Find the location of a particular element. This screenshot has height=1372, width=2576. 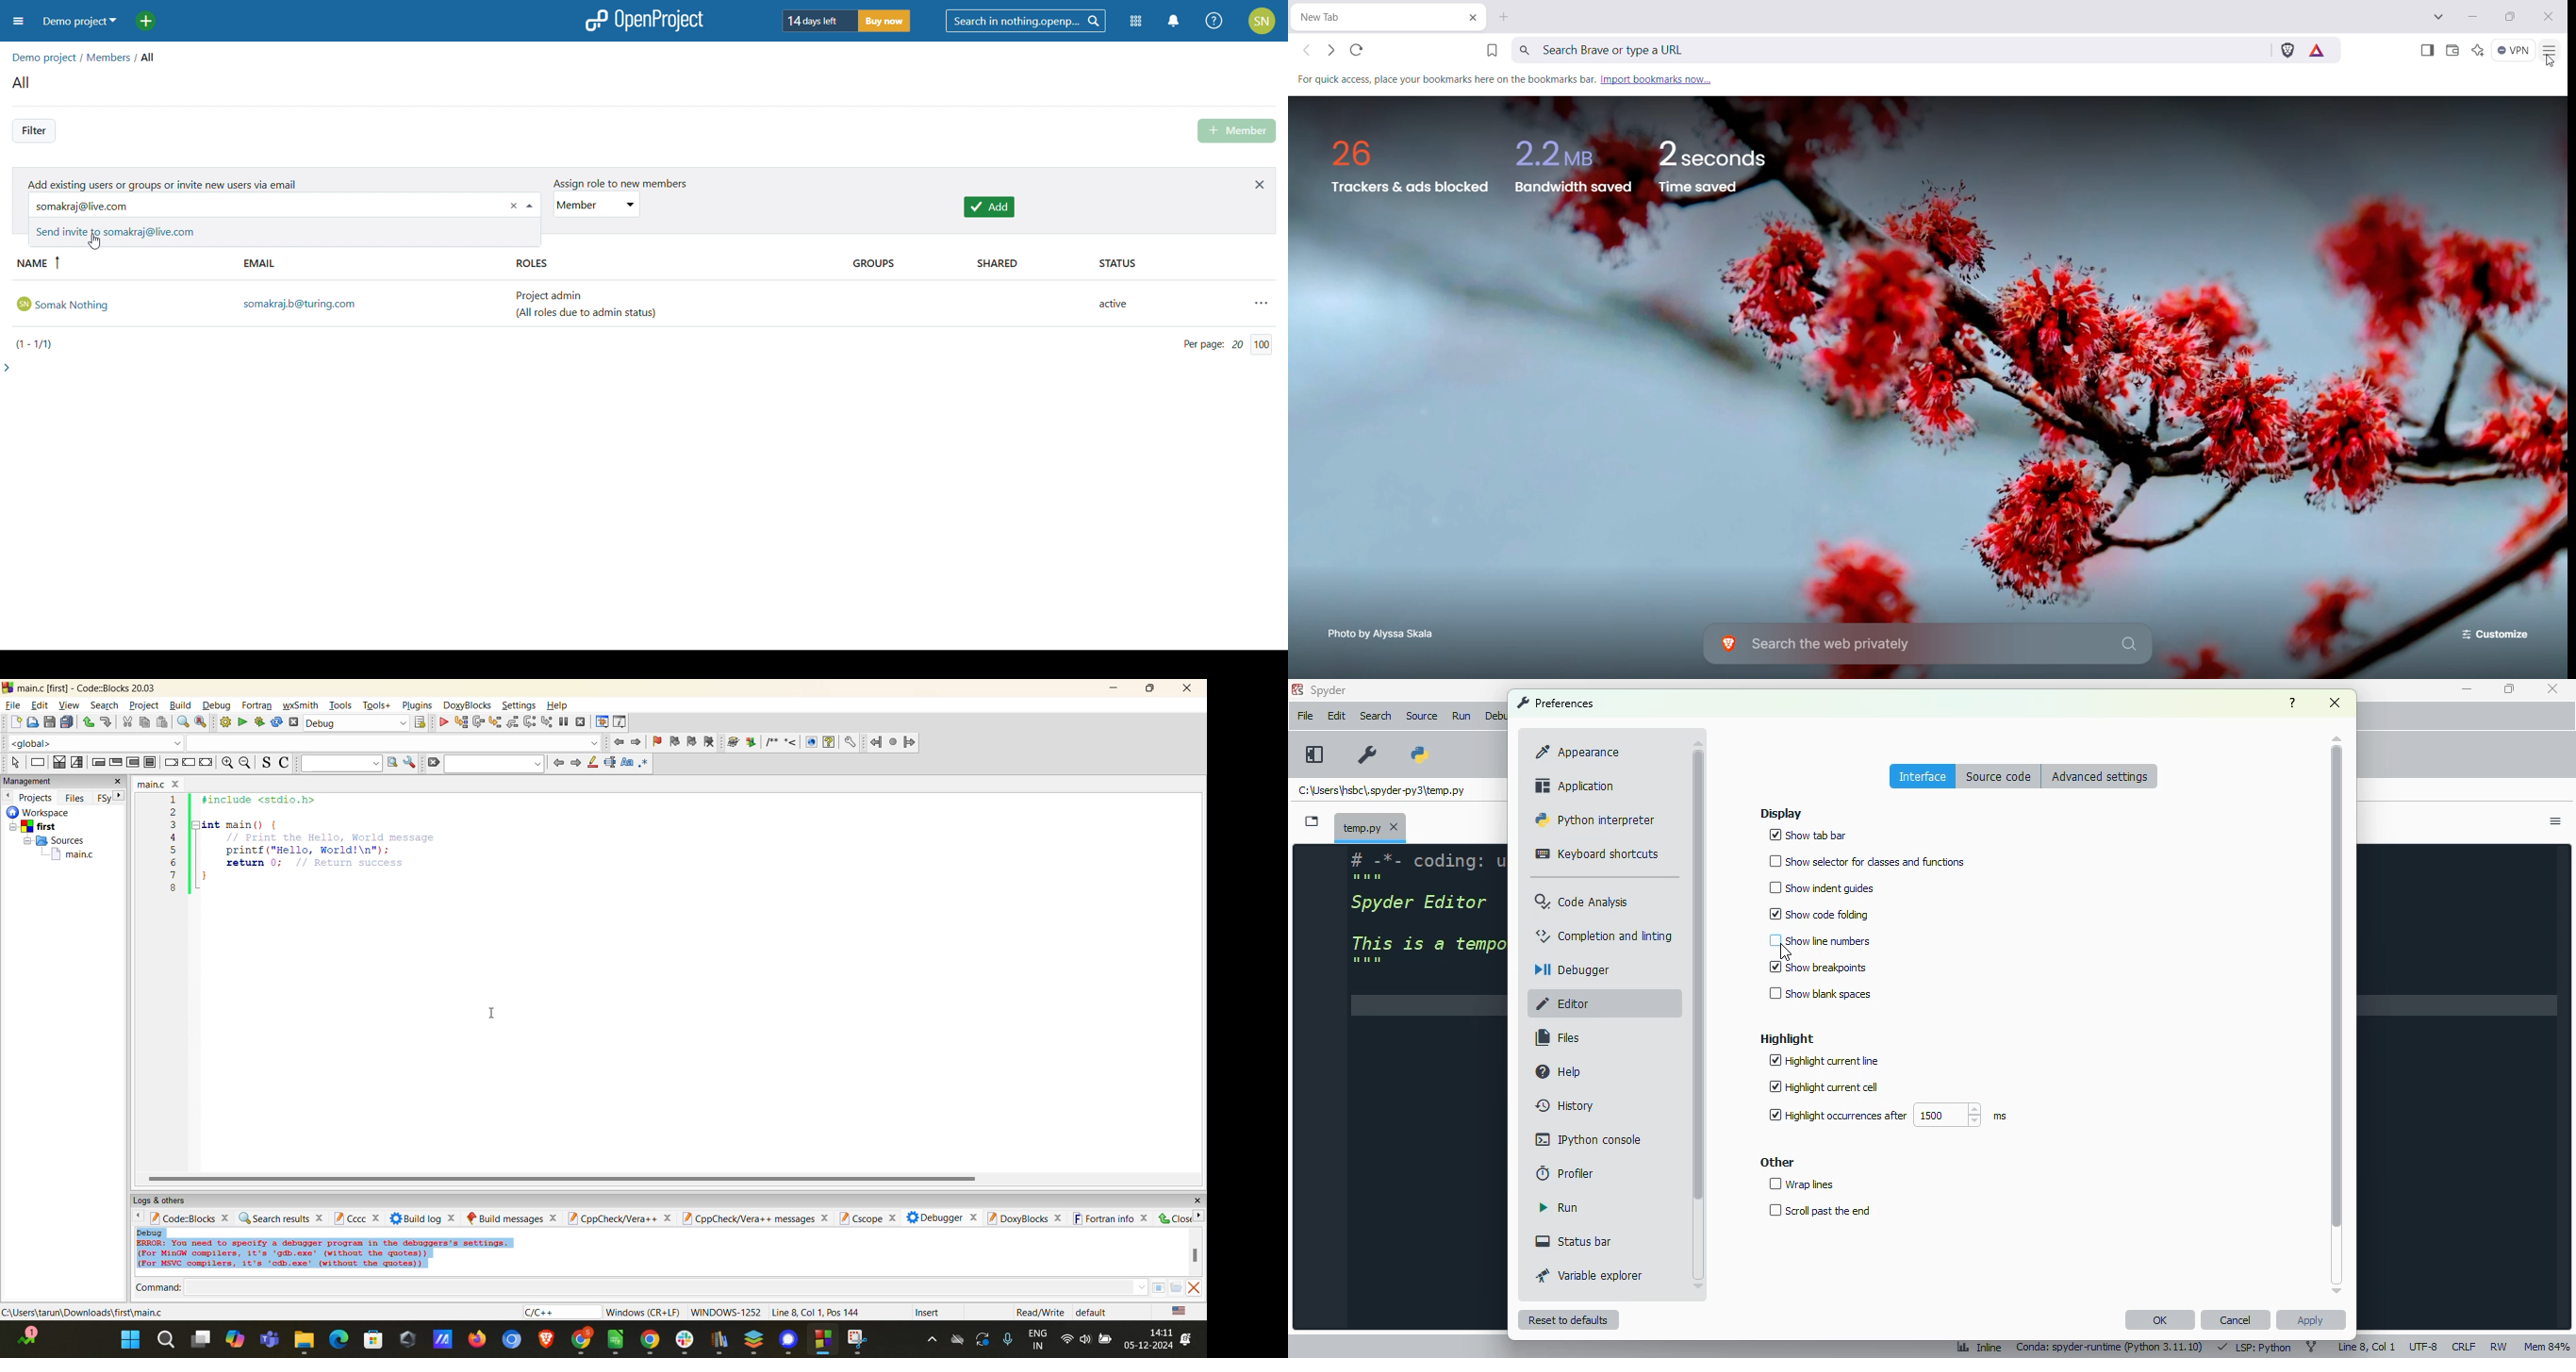

help is located at coordinates (560, 702).